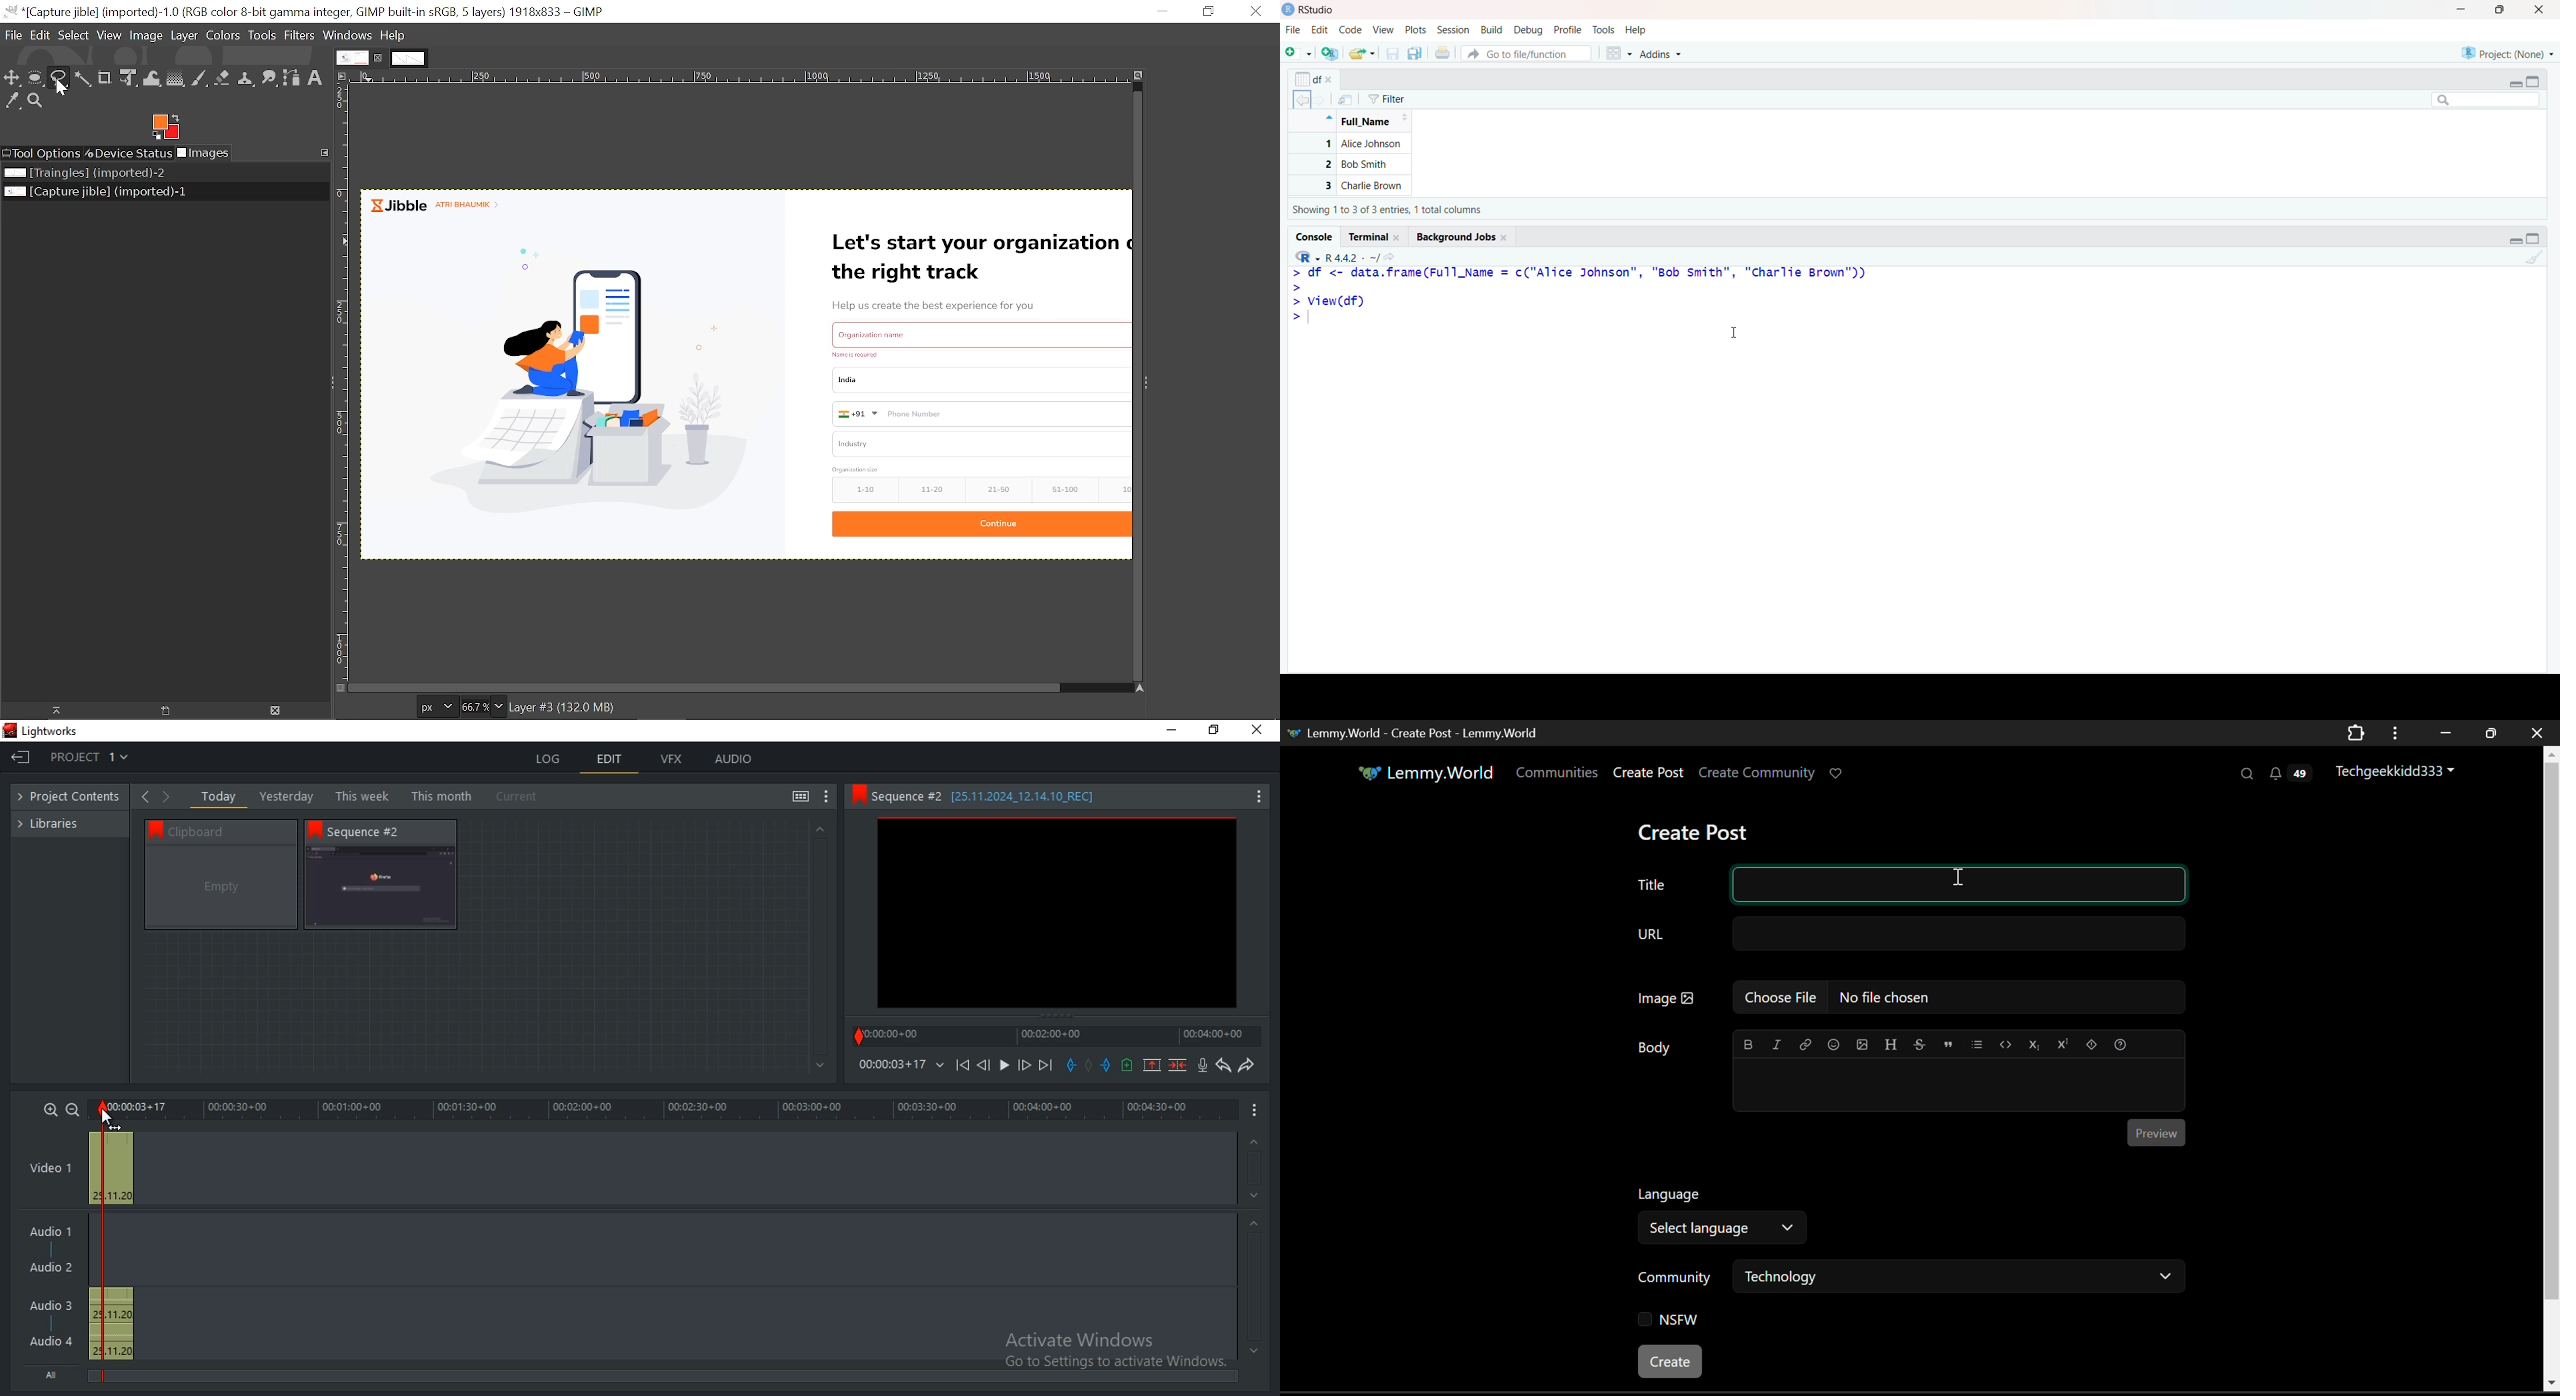 This screenshot has height=1400, width=2576. I want to click on Open an existing file (Ctrl + O), so click(1363, 53).